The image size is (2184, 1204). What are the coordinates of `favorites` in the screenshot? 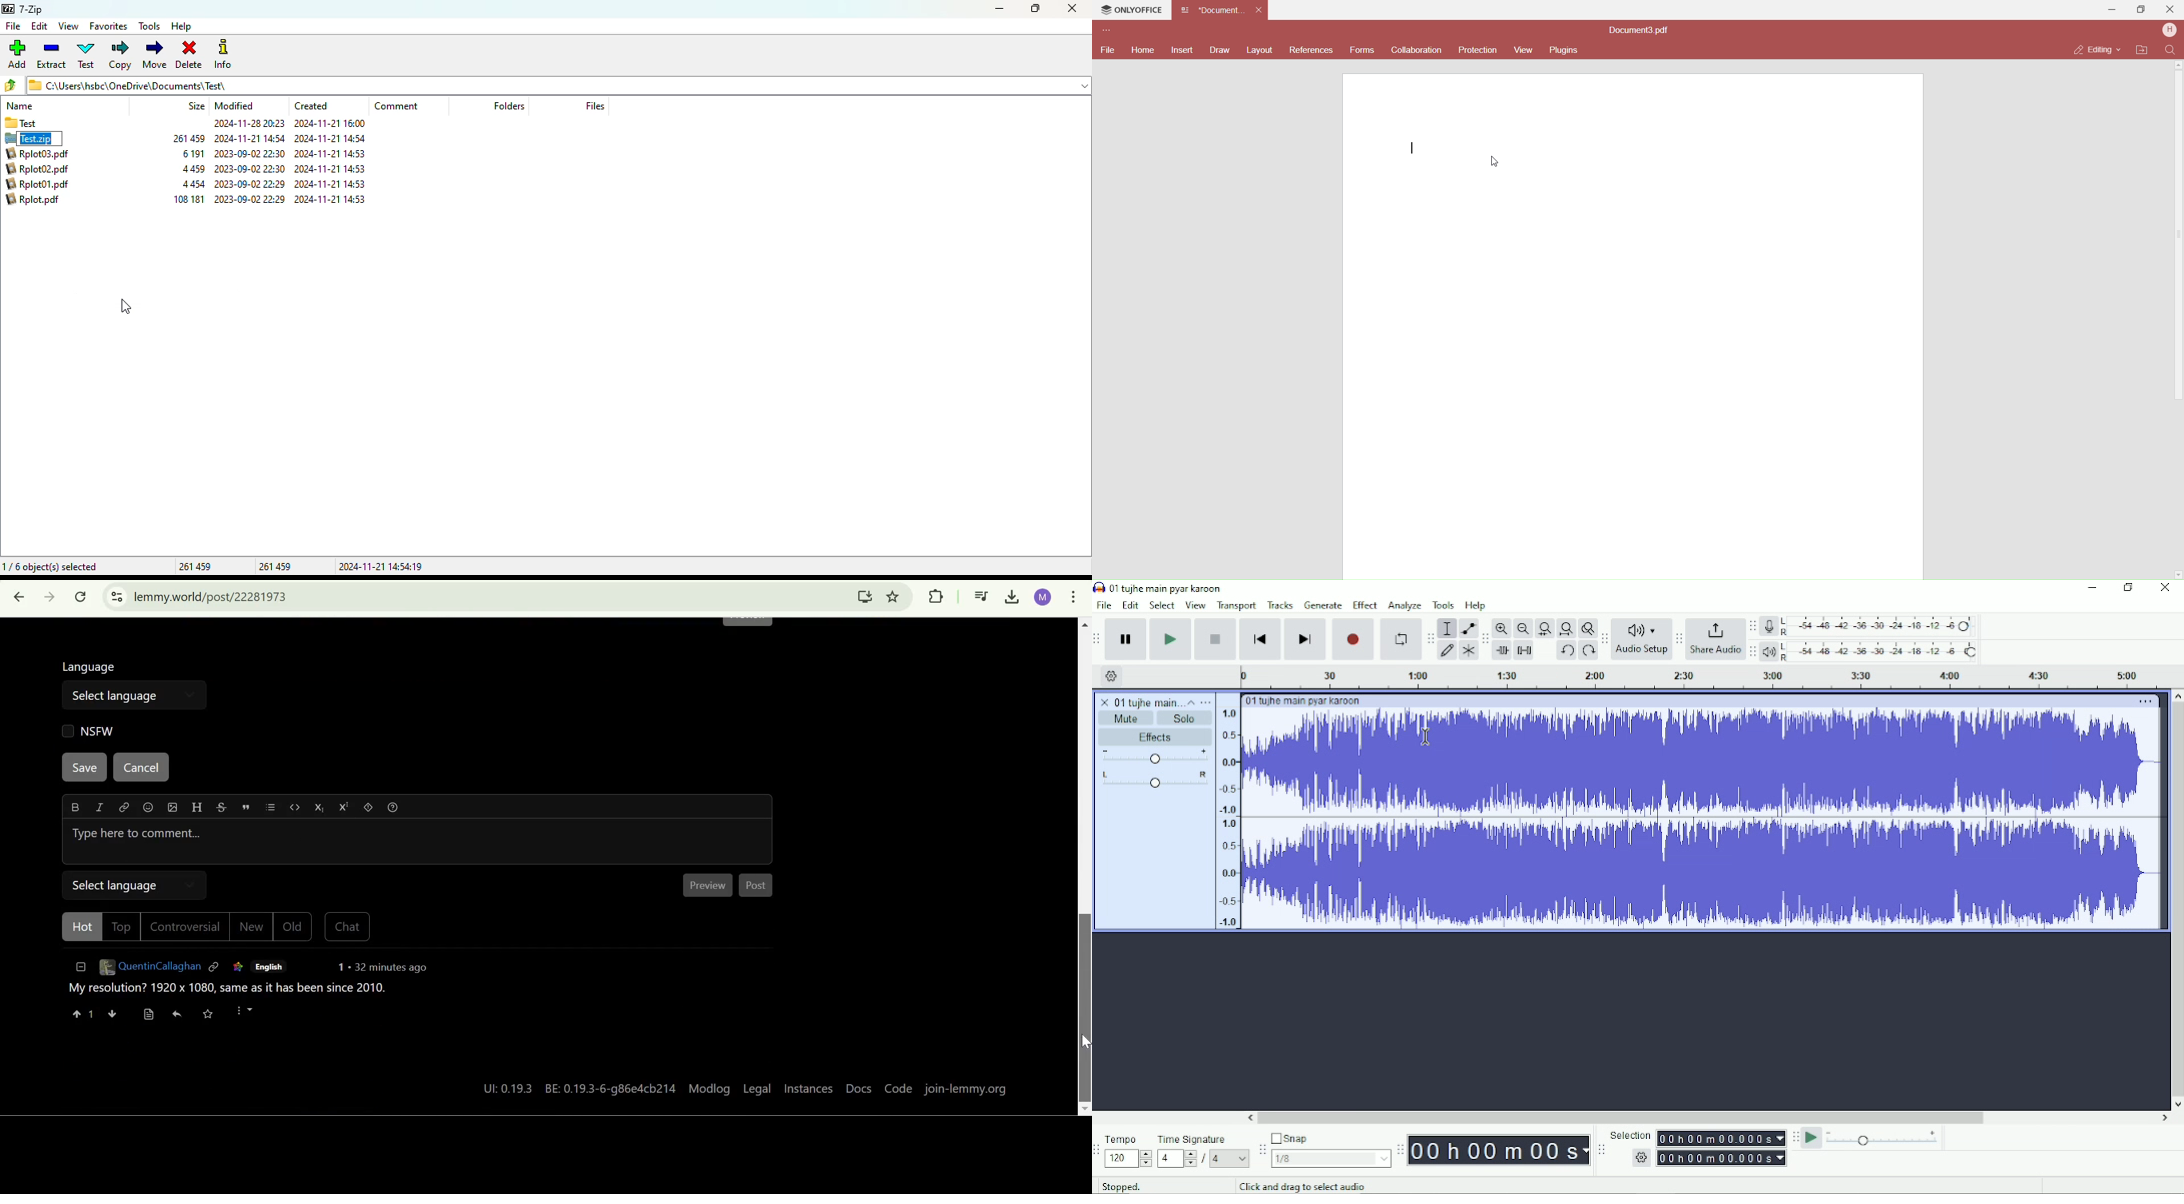 It's located at (109, 26).